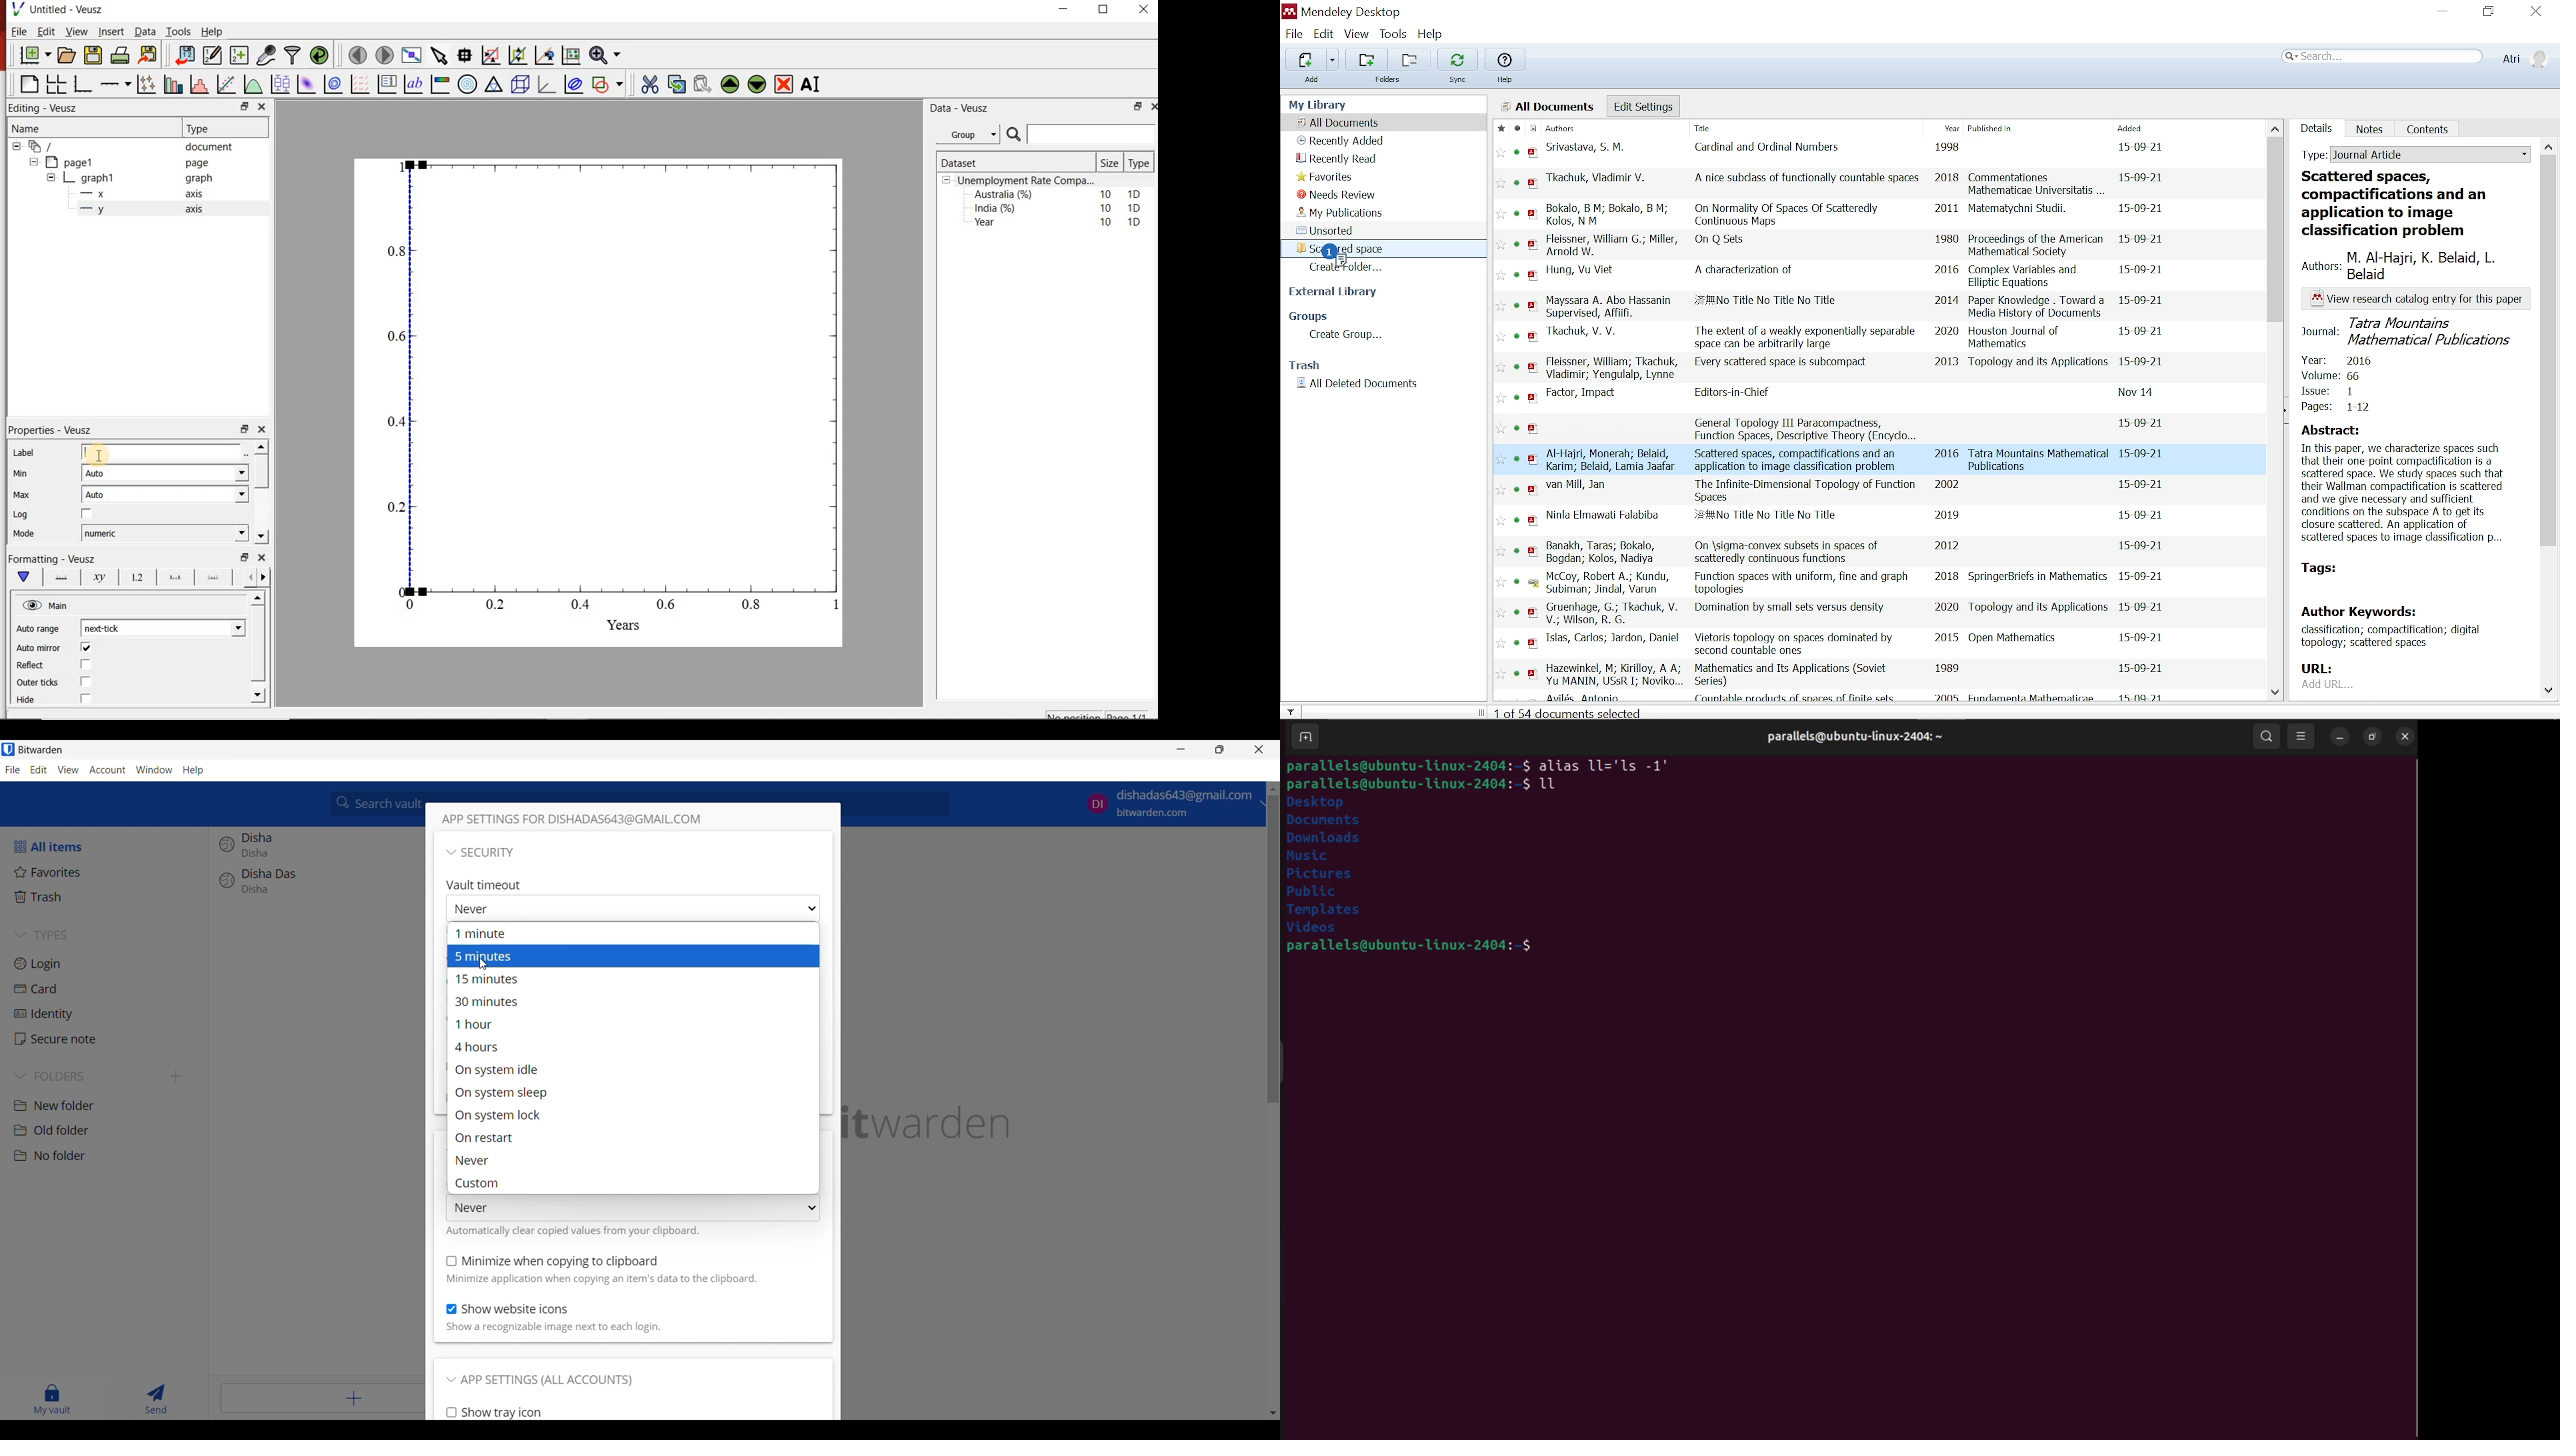 The height and width of the screenshot is (1456, 2576). What do you see at coordinates (2037, 182) in the screenshot?
I see `Commentationes
Mathematicae Universitatis` at bounding box center [2037, 182].